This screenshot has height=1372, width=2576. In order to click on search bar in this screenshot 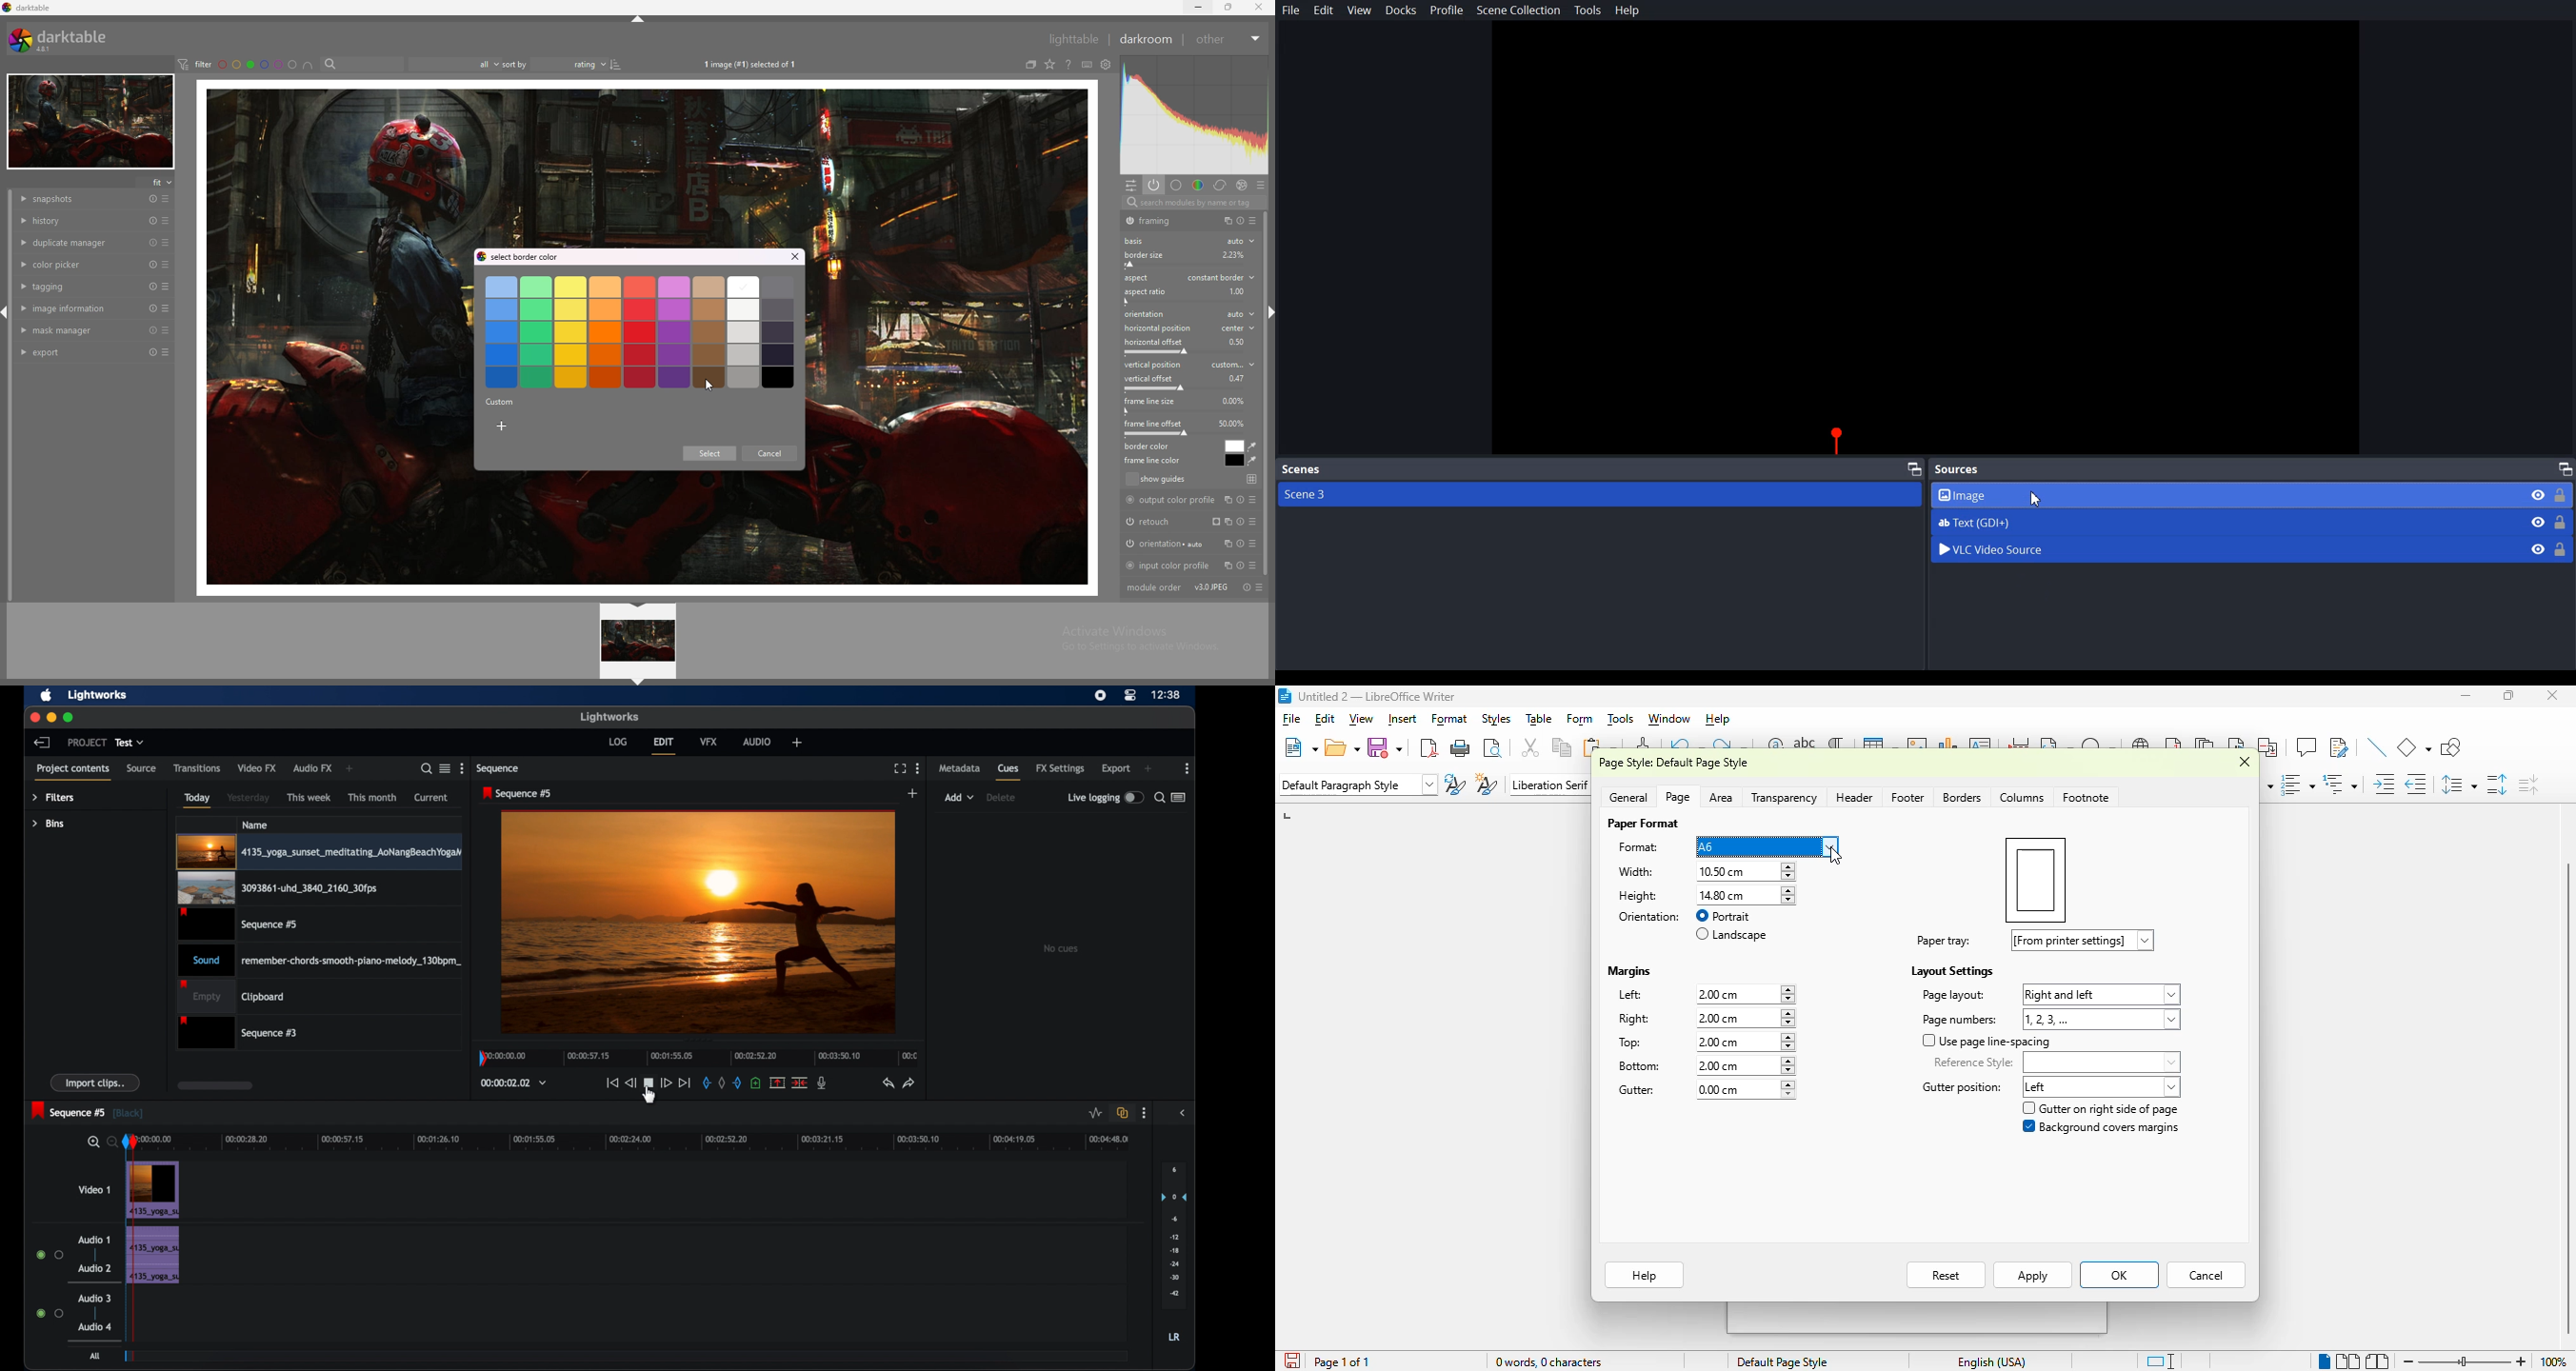, I will do `click(361, 63)`.